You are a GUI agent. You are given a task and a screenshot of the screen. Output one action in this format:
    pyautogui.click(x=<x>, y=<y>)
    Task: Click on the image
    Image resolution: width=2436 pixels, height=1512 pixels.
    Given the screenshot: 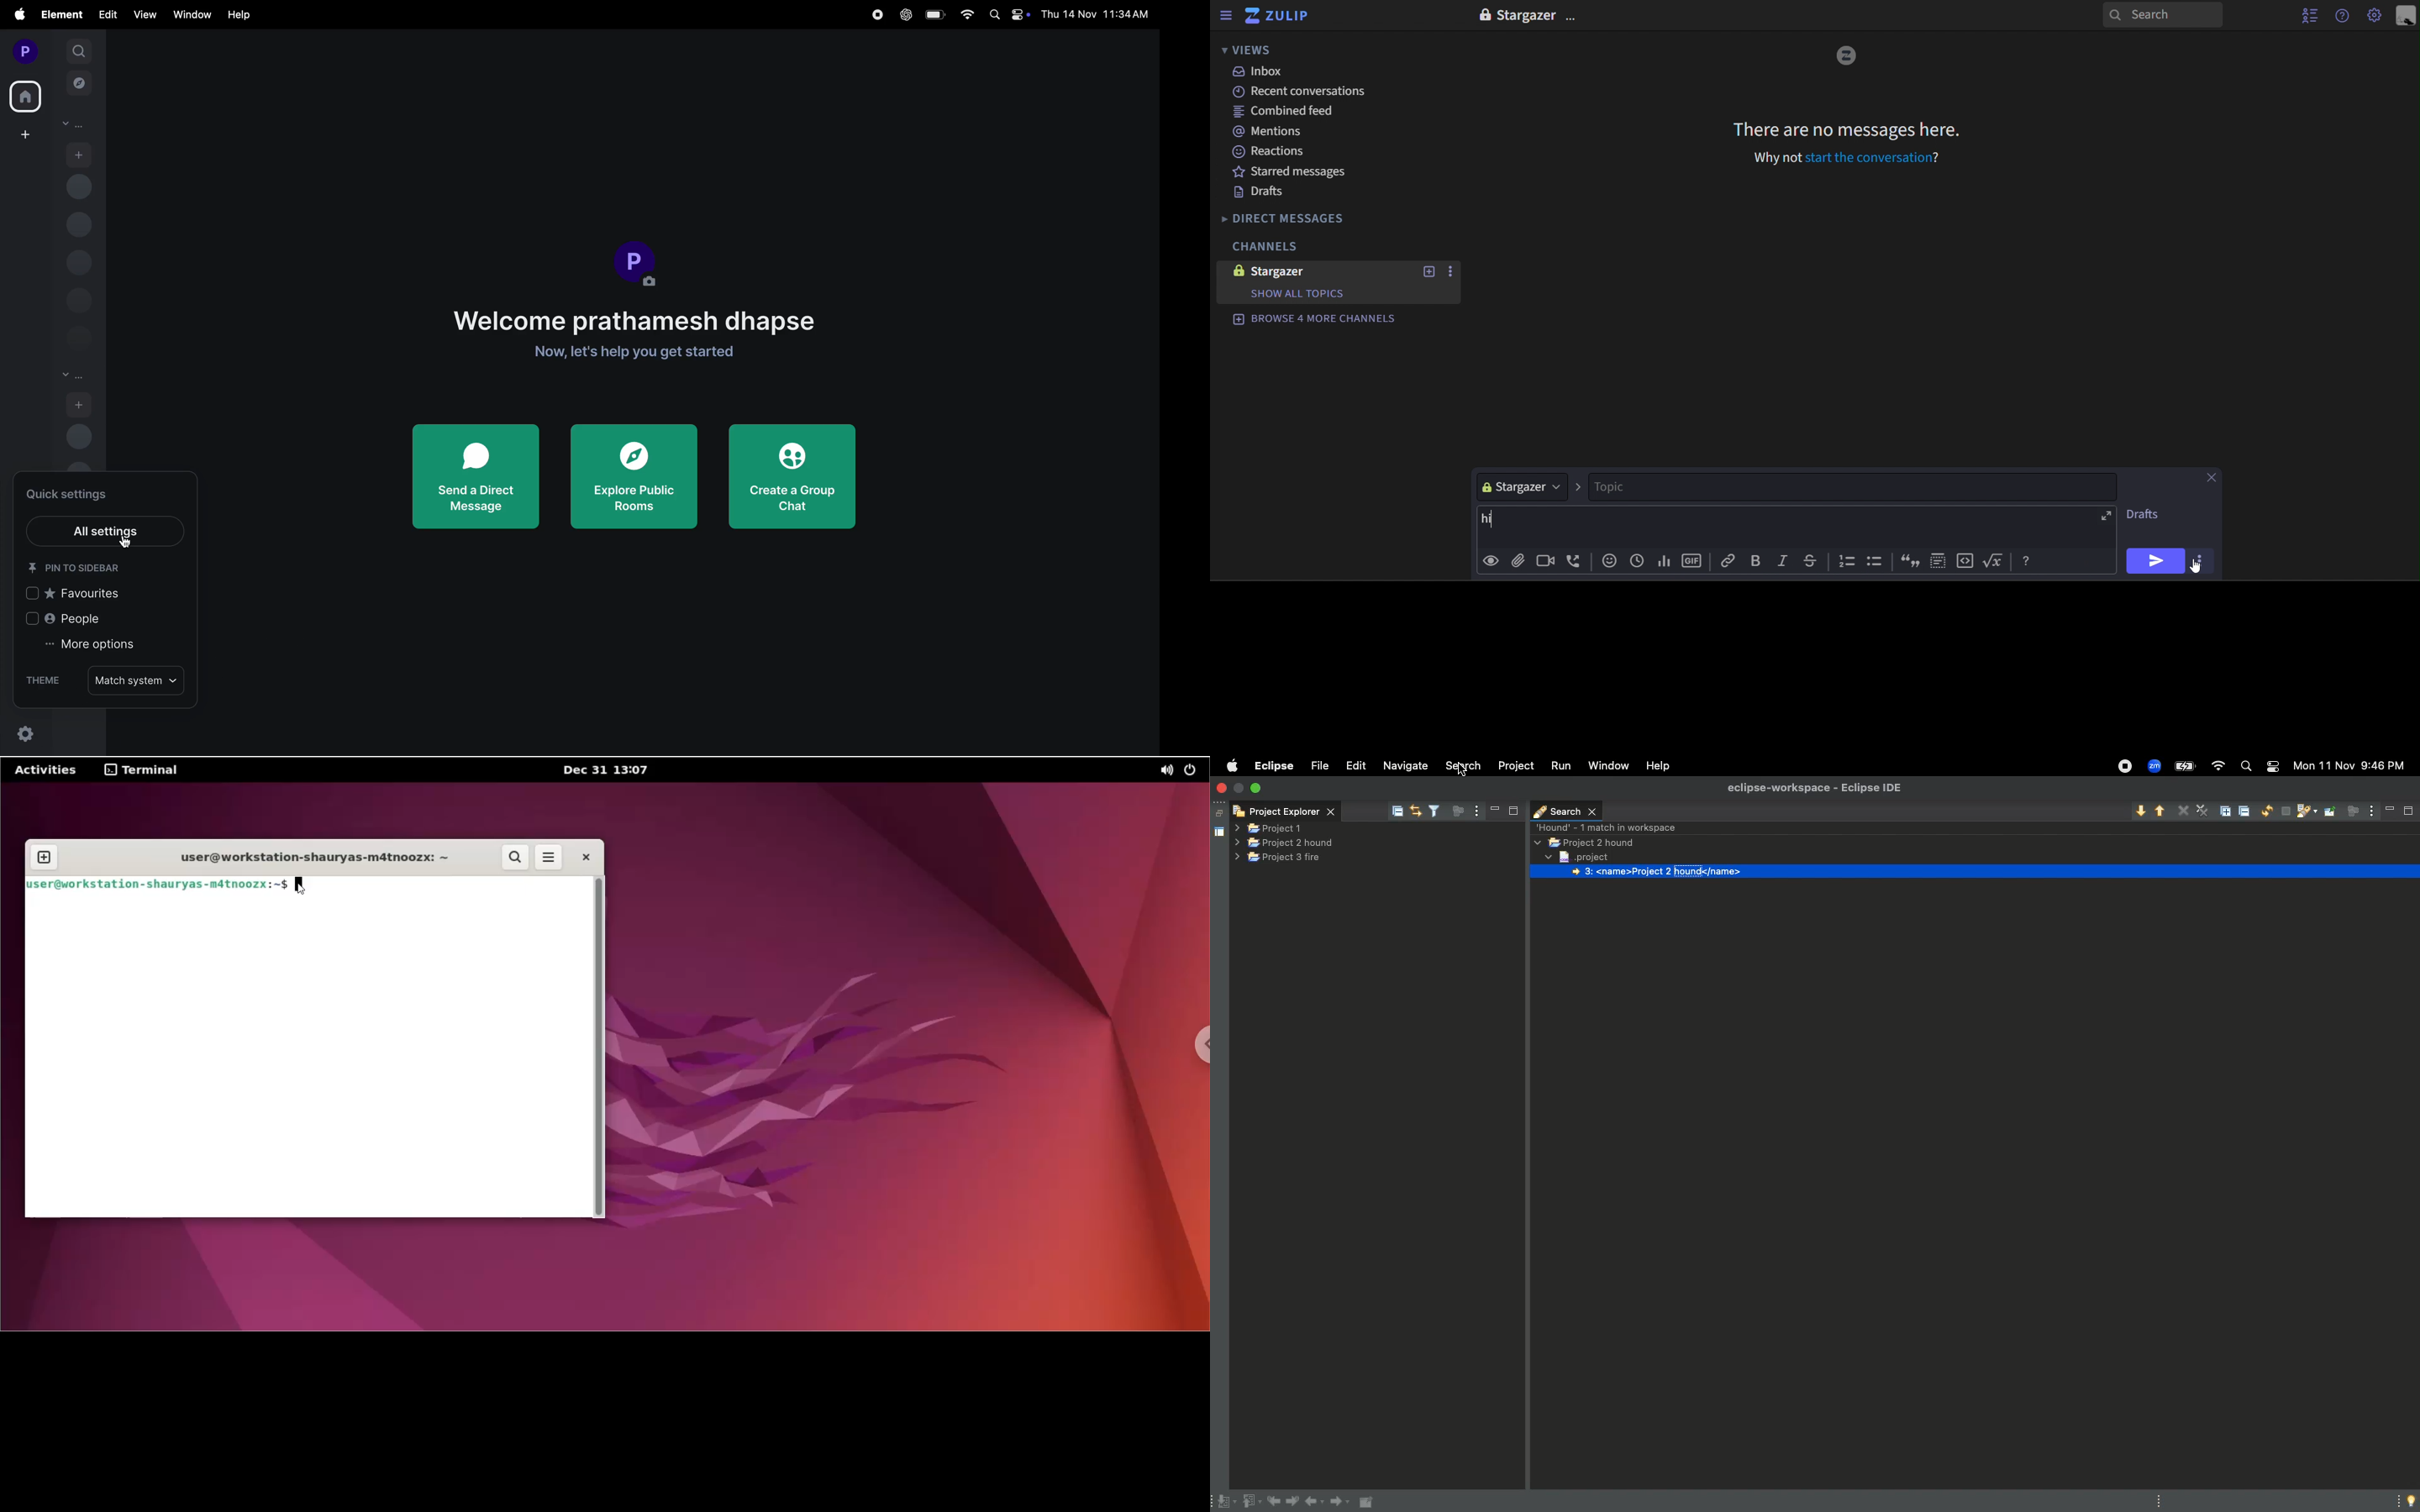 What is the action you would take?
    pyautogui.click(x=1846, y=56)
    